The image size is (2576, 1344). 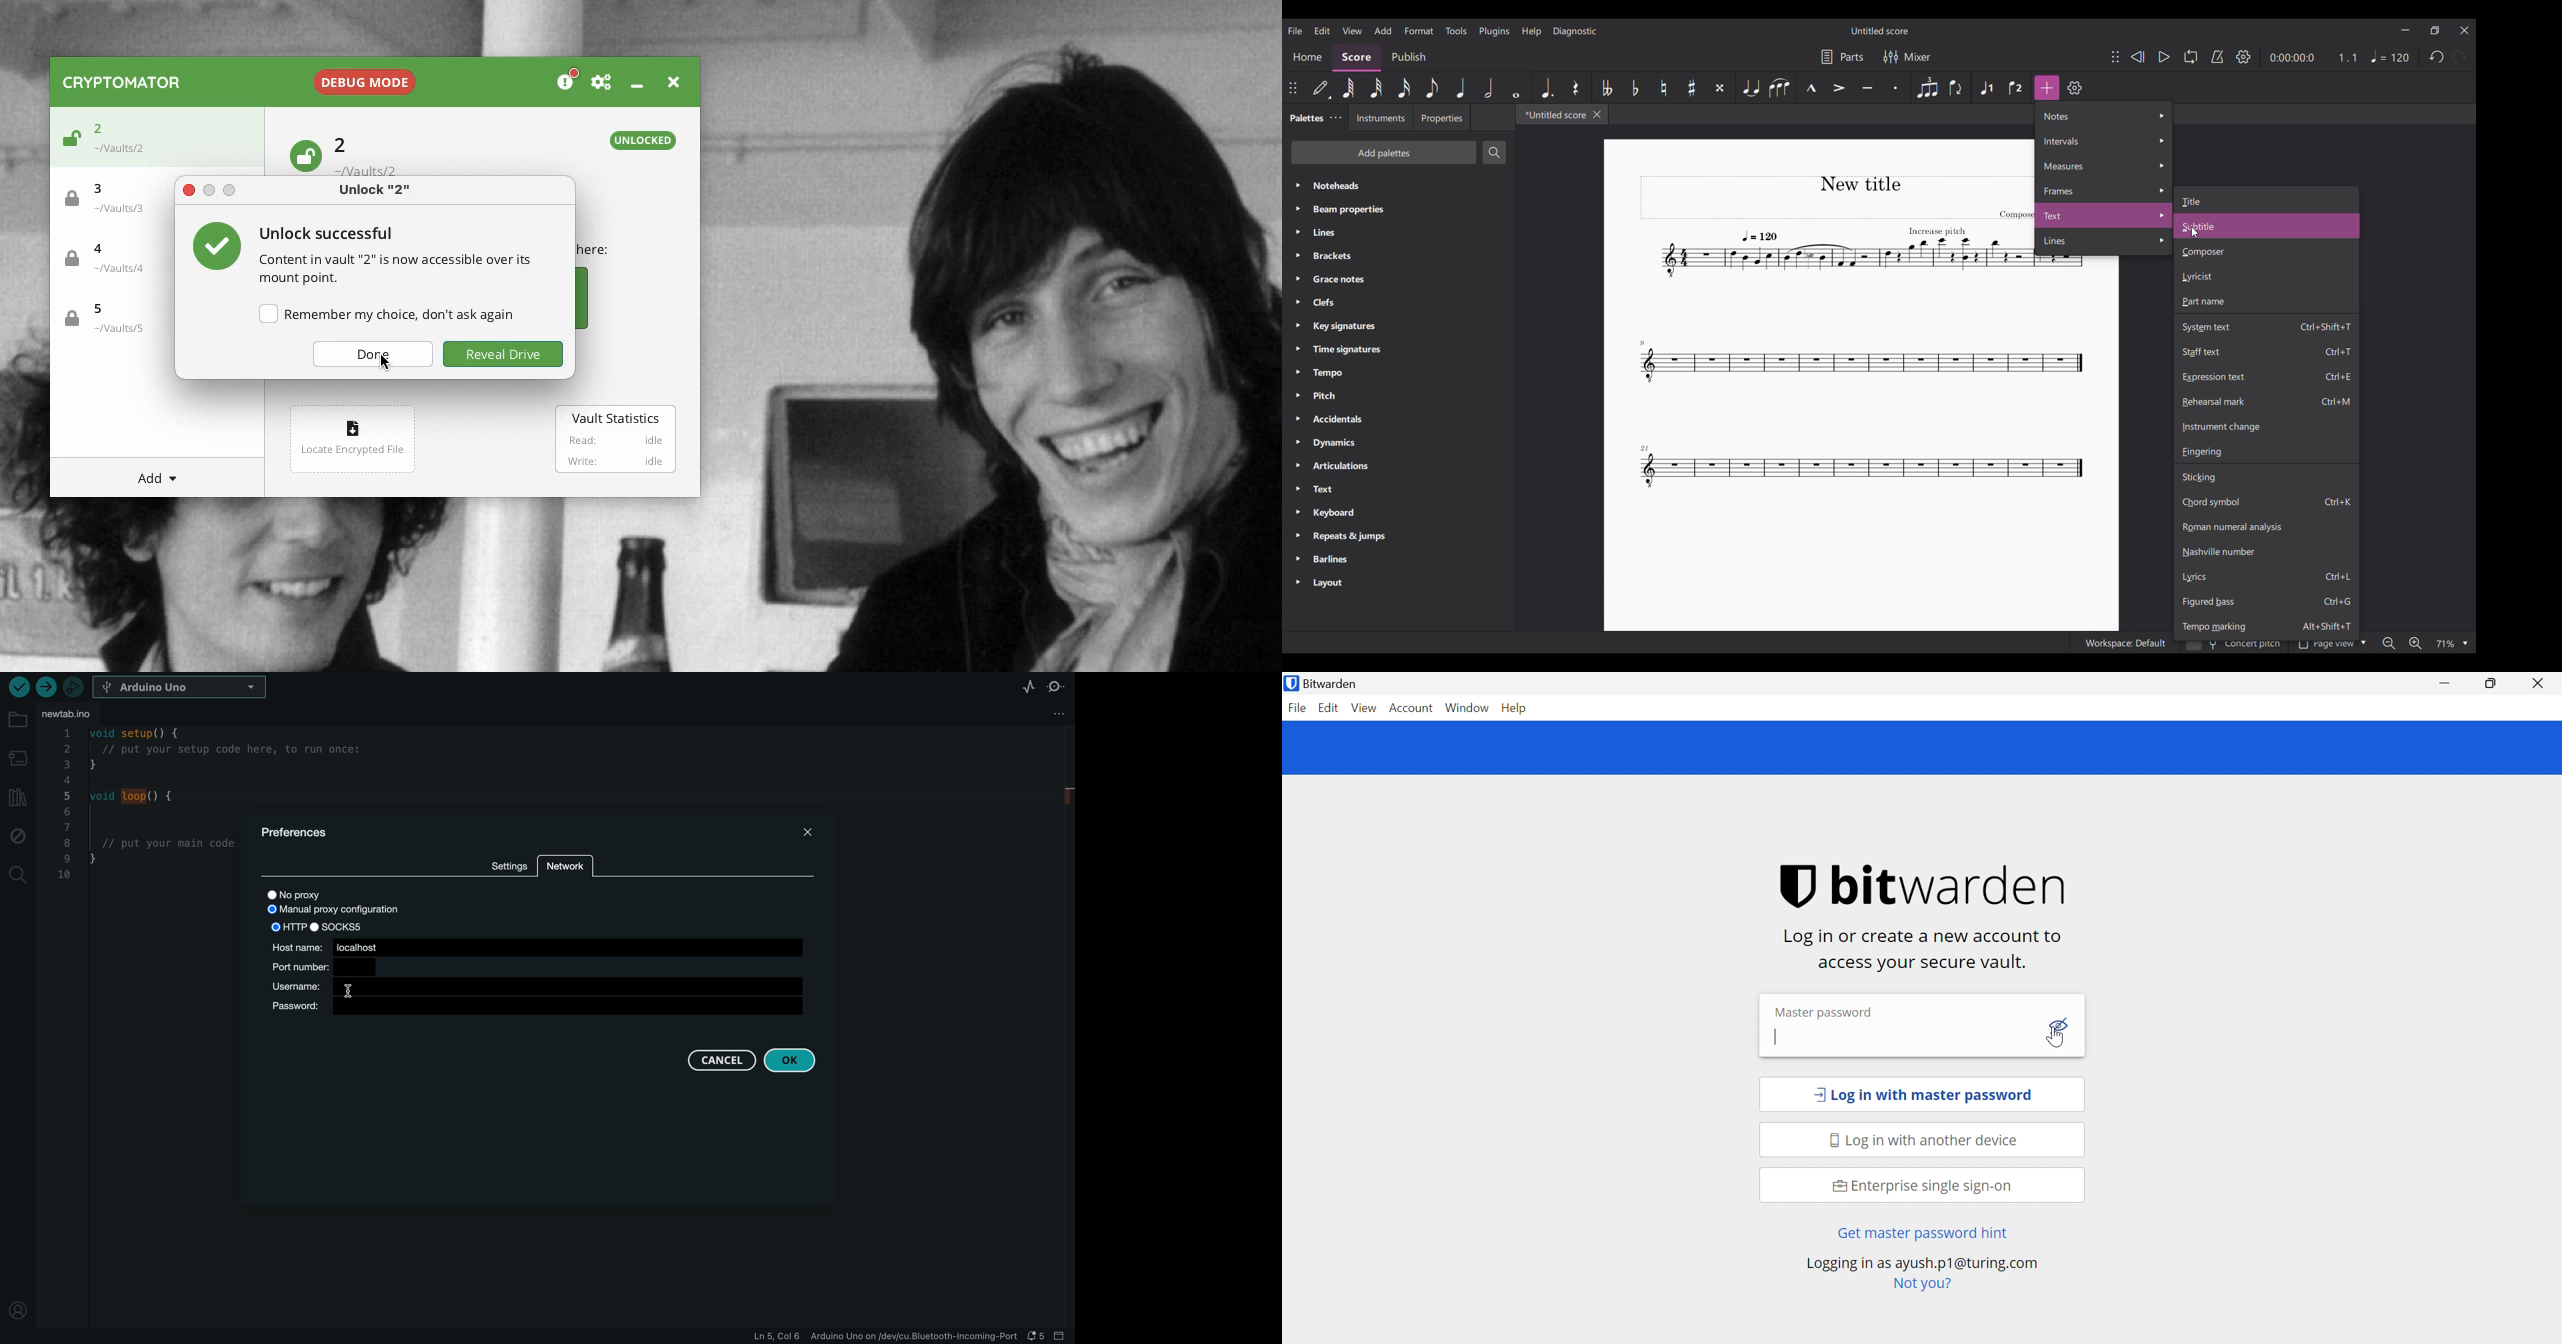 I want to click on Interval options, so click(x=2105, y=141).